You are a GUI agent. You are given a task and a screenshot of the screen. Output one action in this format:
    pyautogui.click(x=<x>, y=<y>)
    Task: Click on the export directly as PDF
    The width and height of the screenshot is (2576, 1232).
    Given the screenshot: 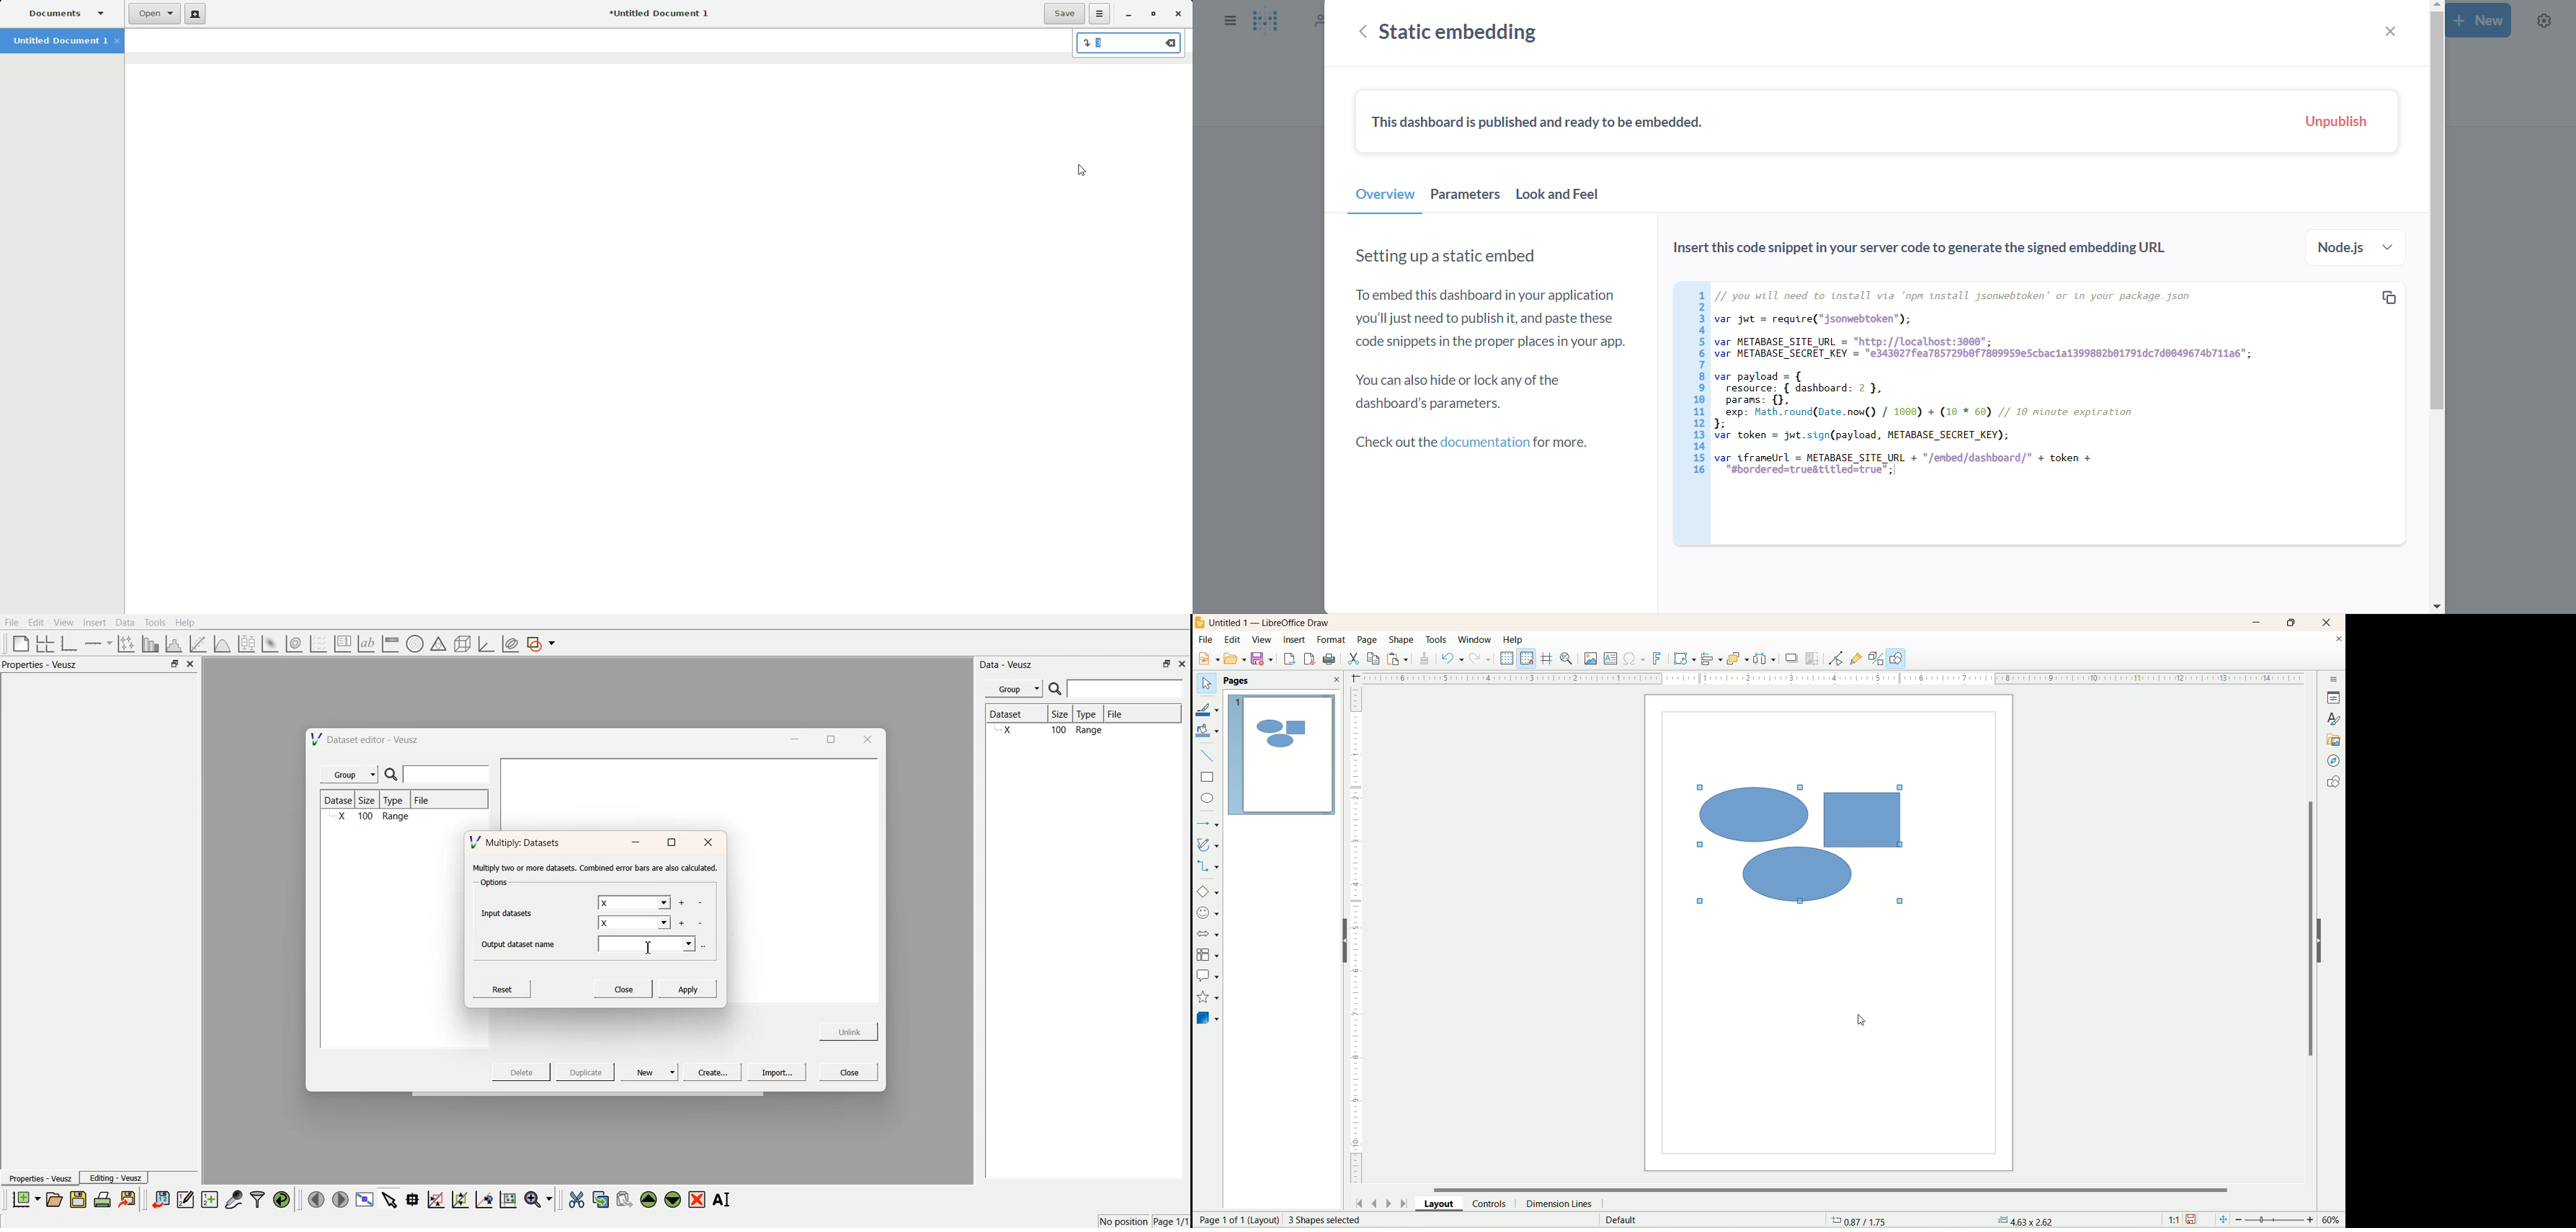 What is the action you would take?
    pyautogui.click(x=1309, y=658)
    